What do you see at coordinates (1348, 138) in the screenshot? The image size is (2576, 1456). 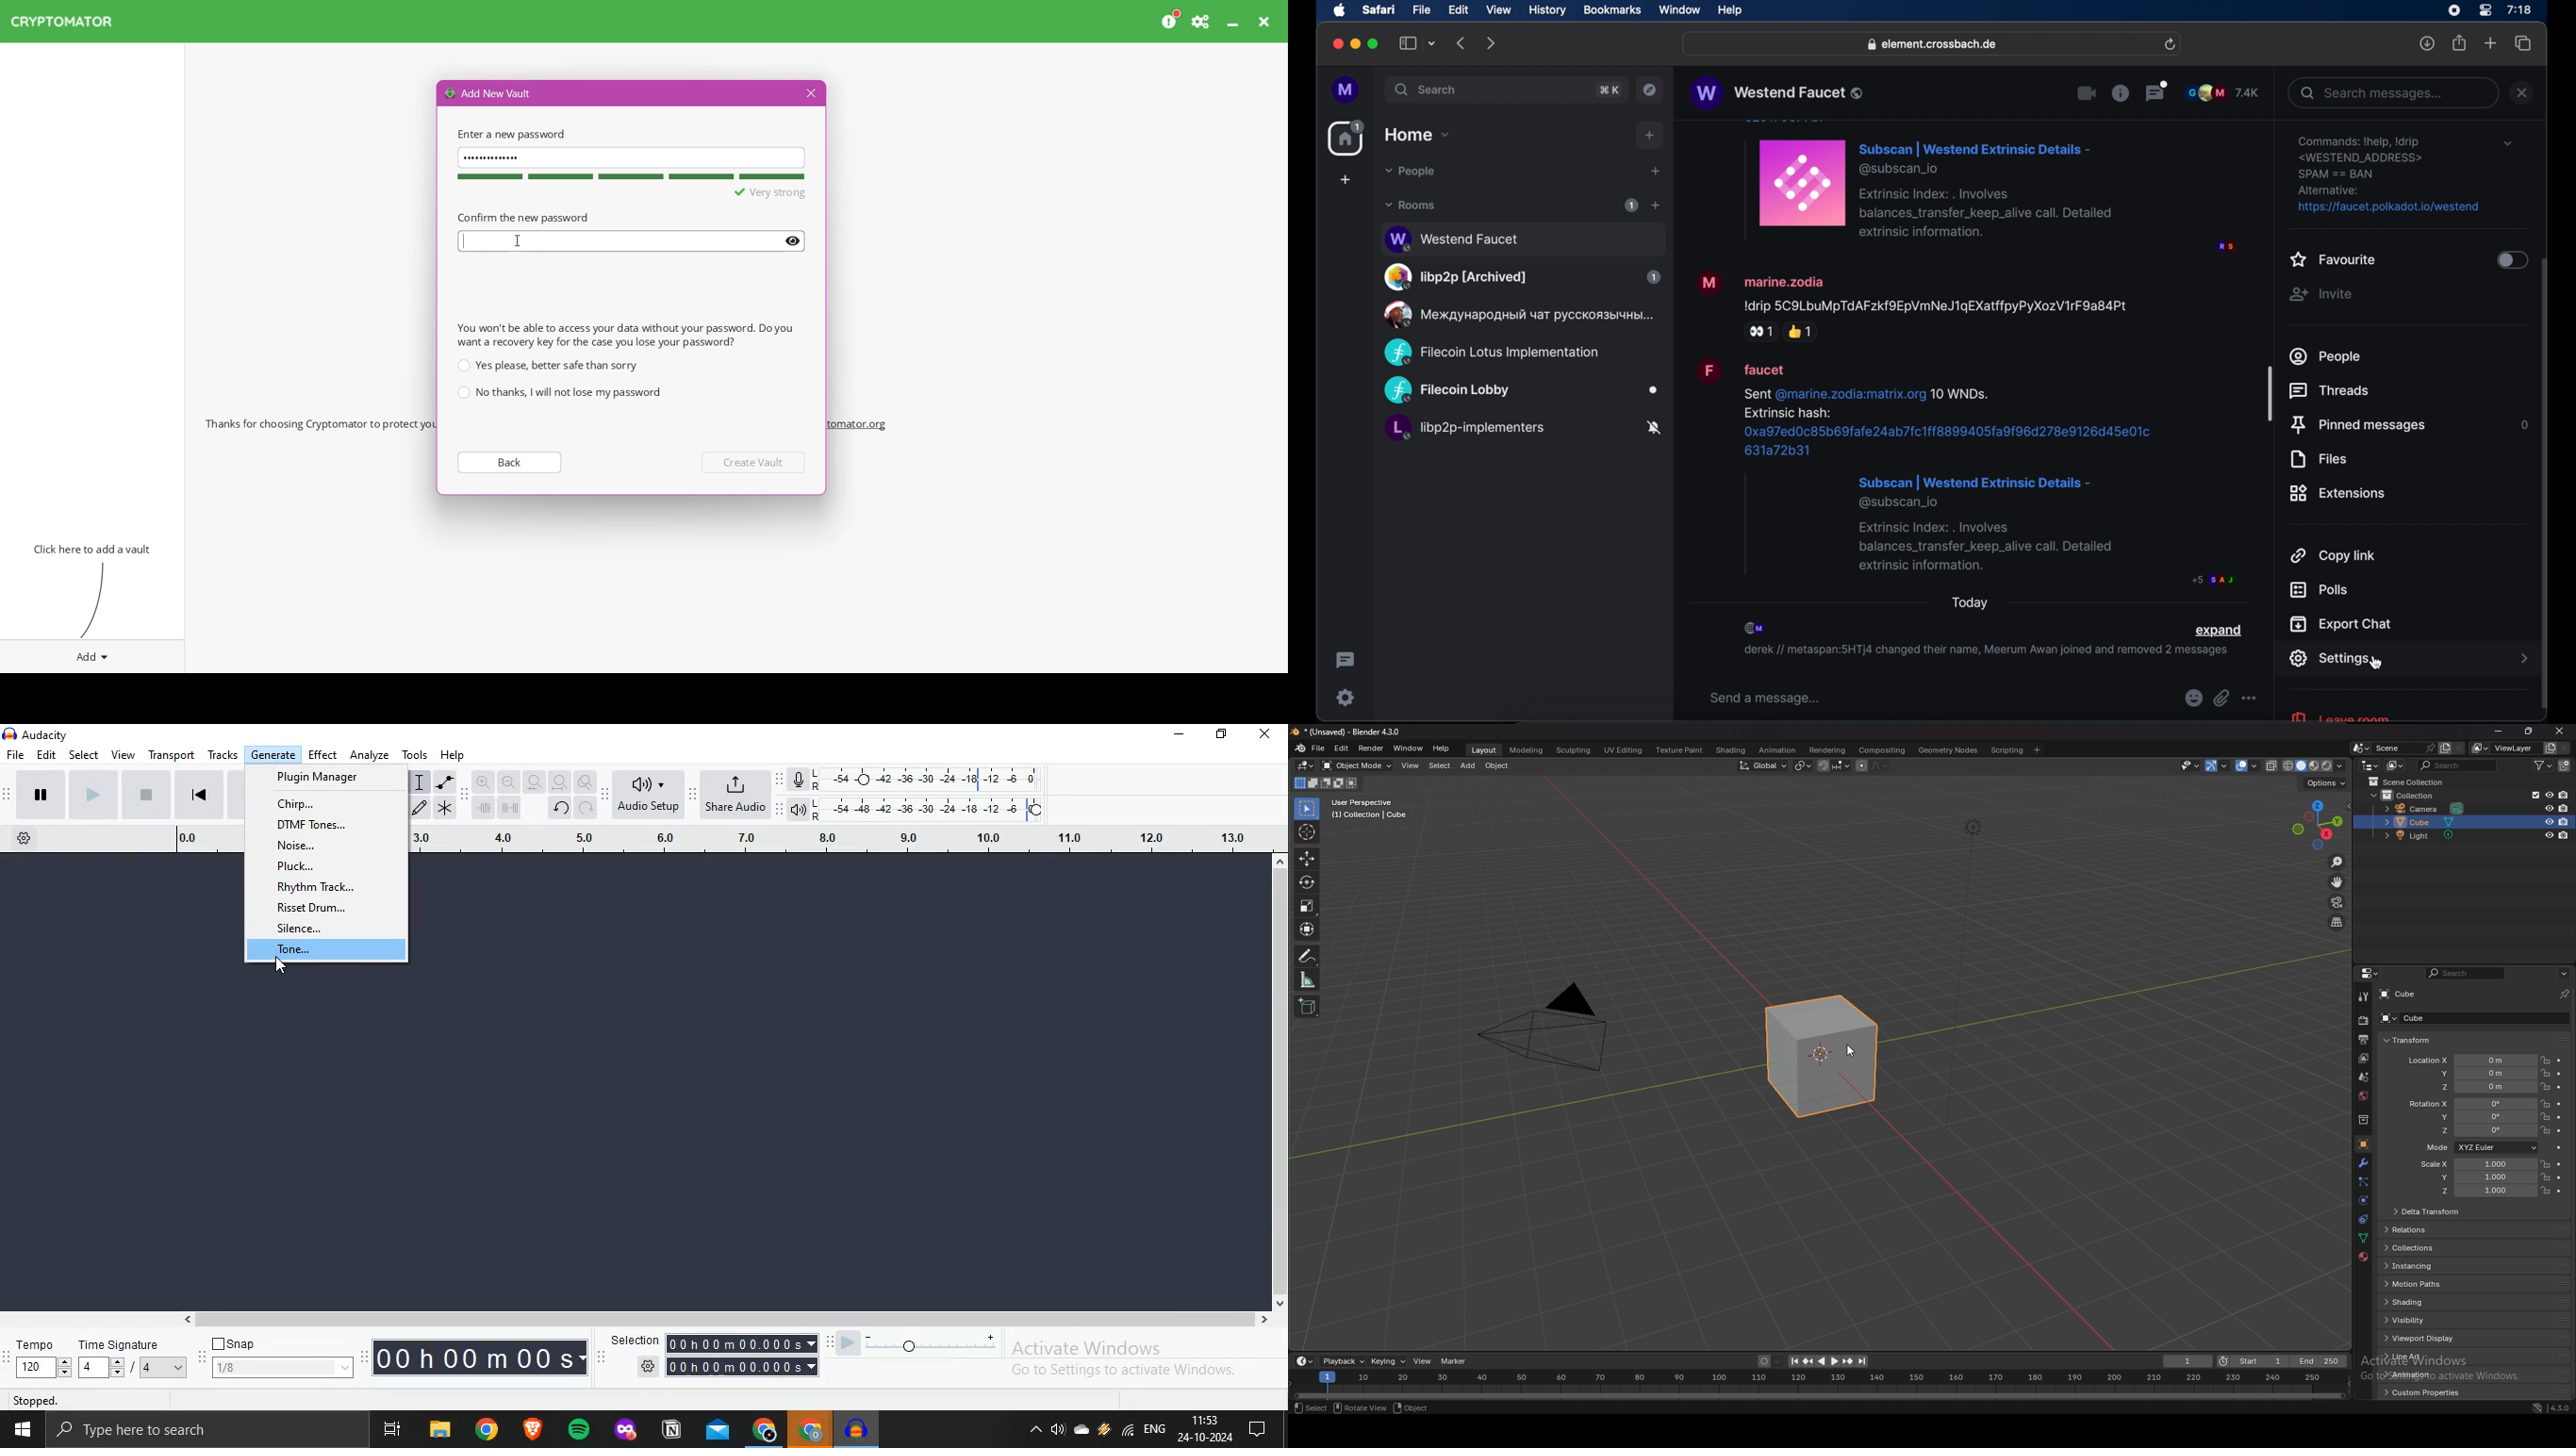 I see `home` at bounding box center [1348, 138].